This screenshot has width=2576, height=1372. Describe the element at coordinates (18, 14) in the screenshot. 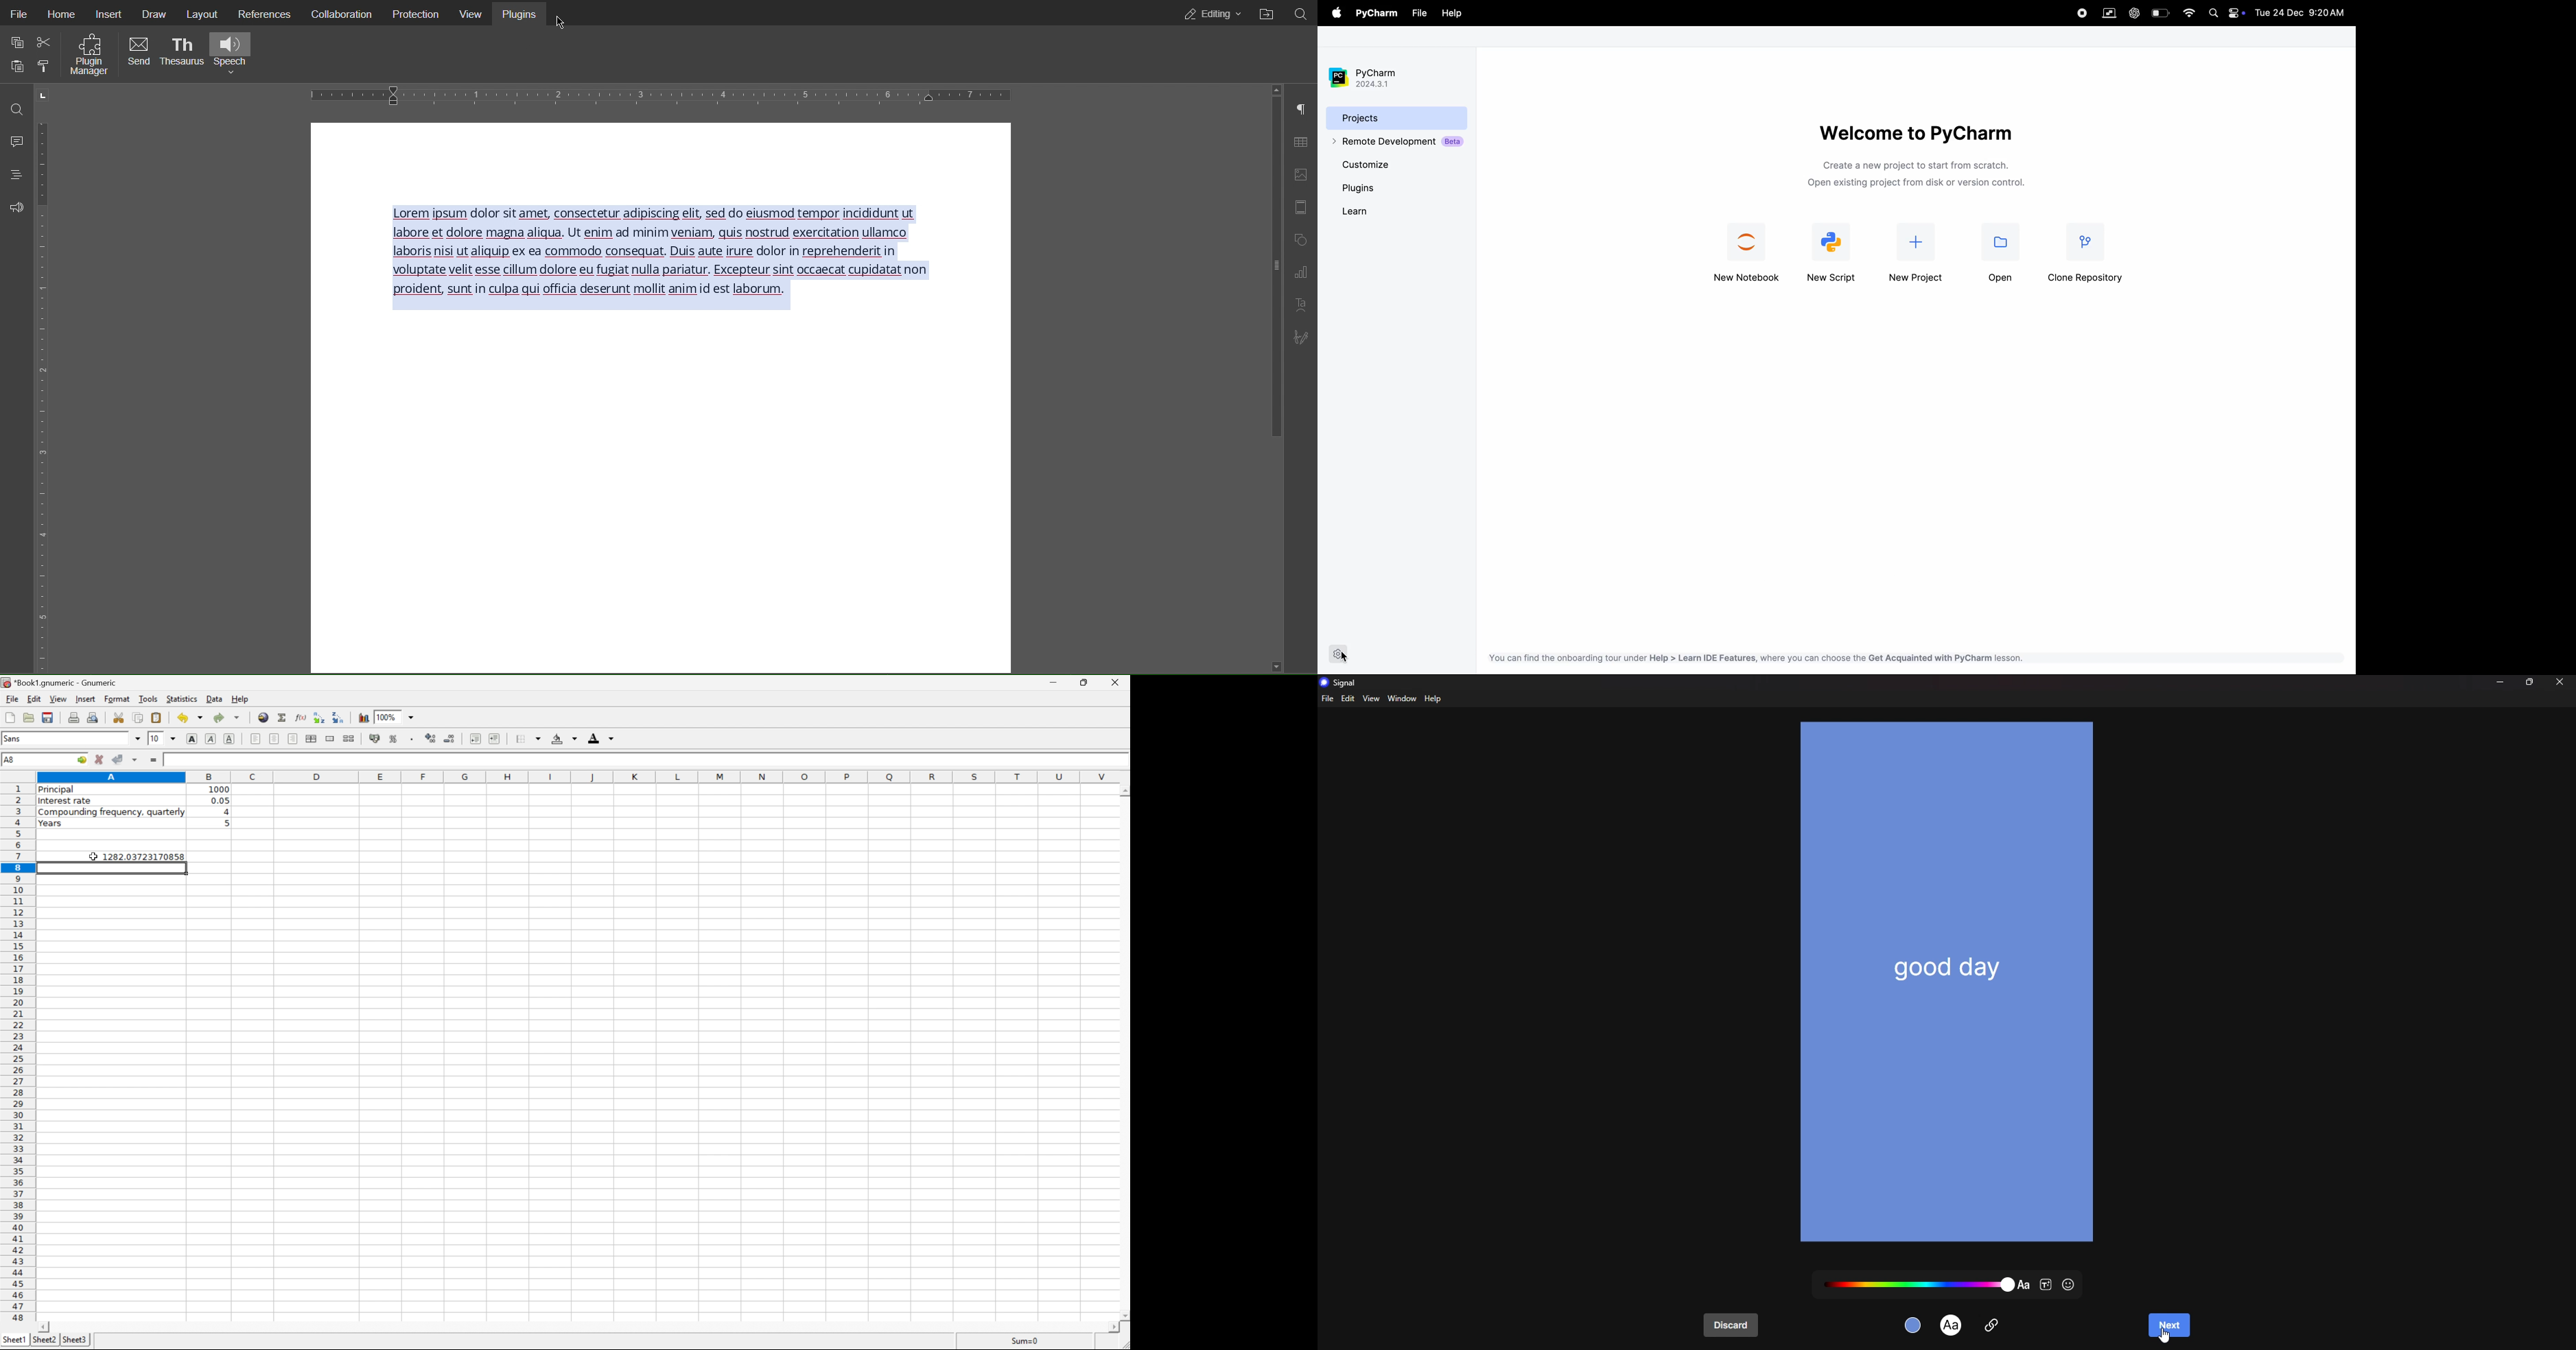

I see `File` at that location.